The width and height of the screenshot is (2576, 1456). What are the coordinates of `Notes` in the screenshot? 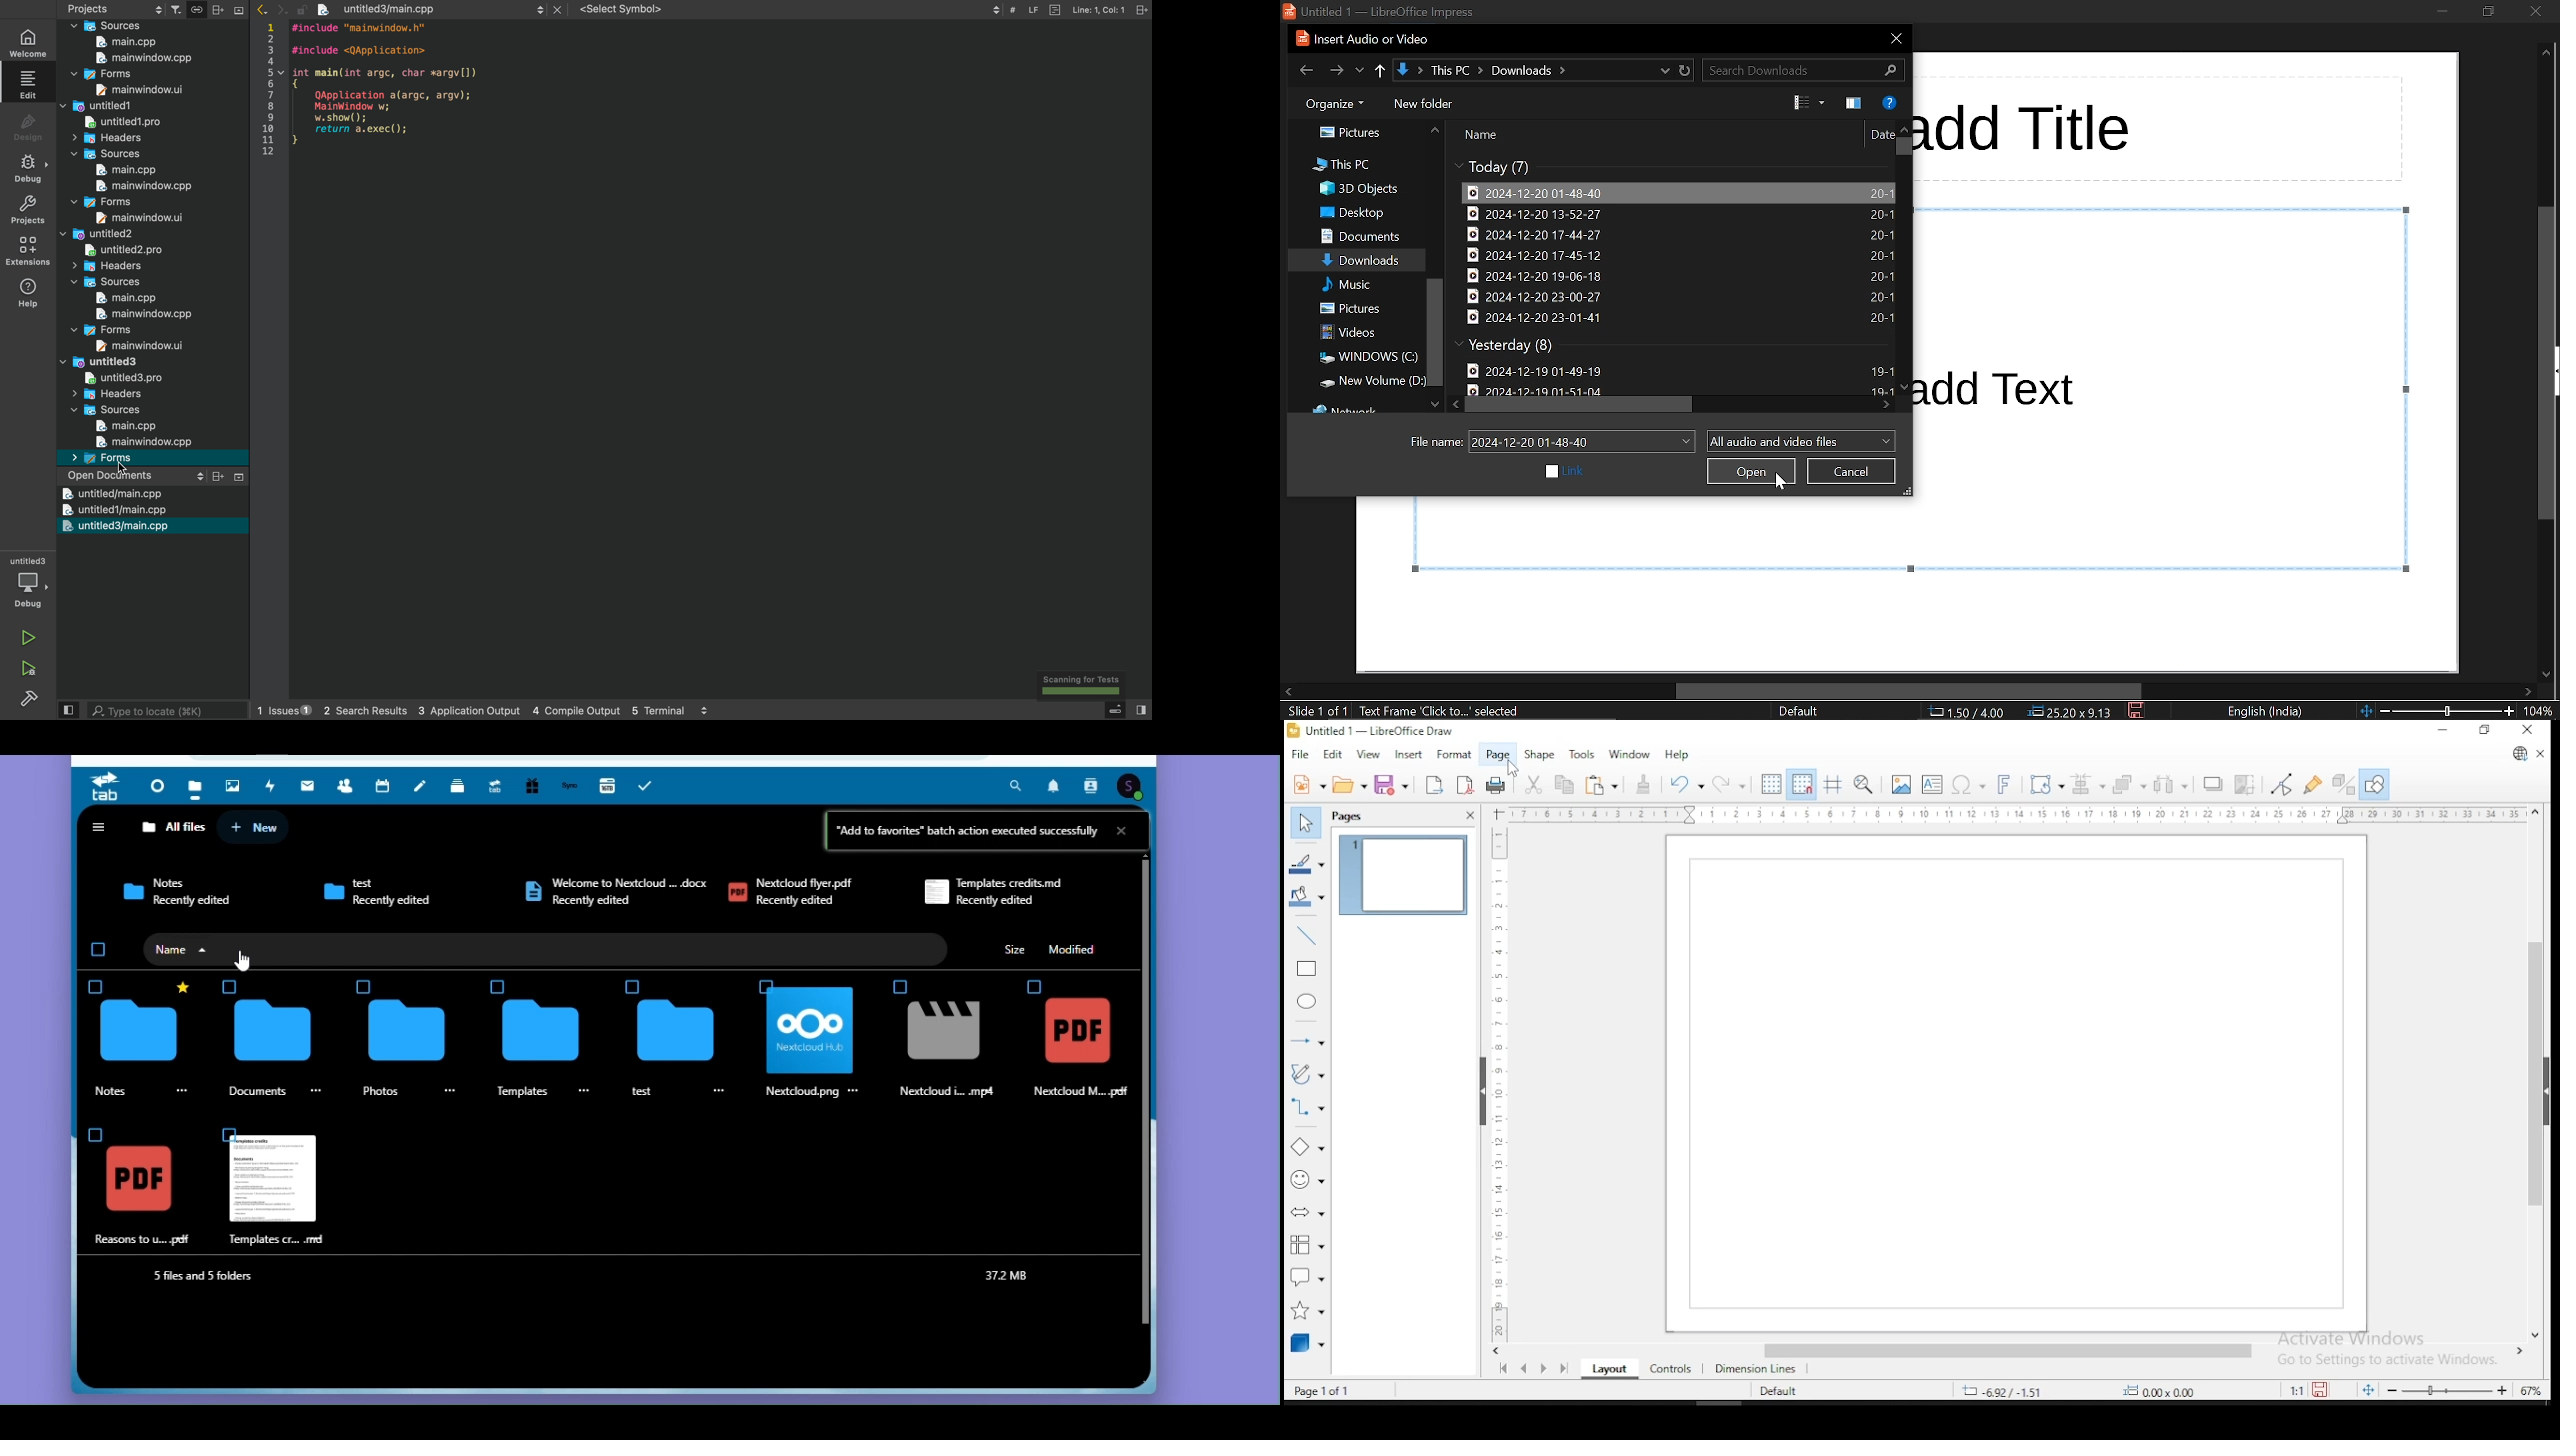 It's located at (176, 881).